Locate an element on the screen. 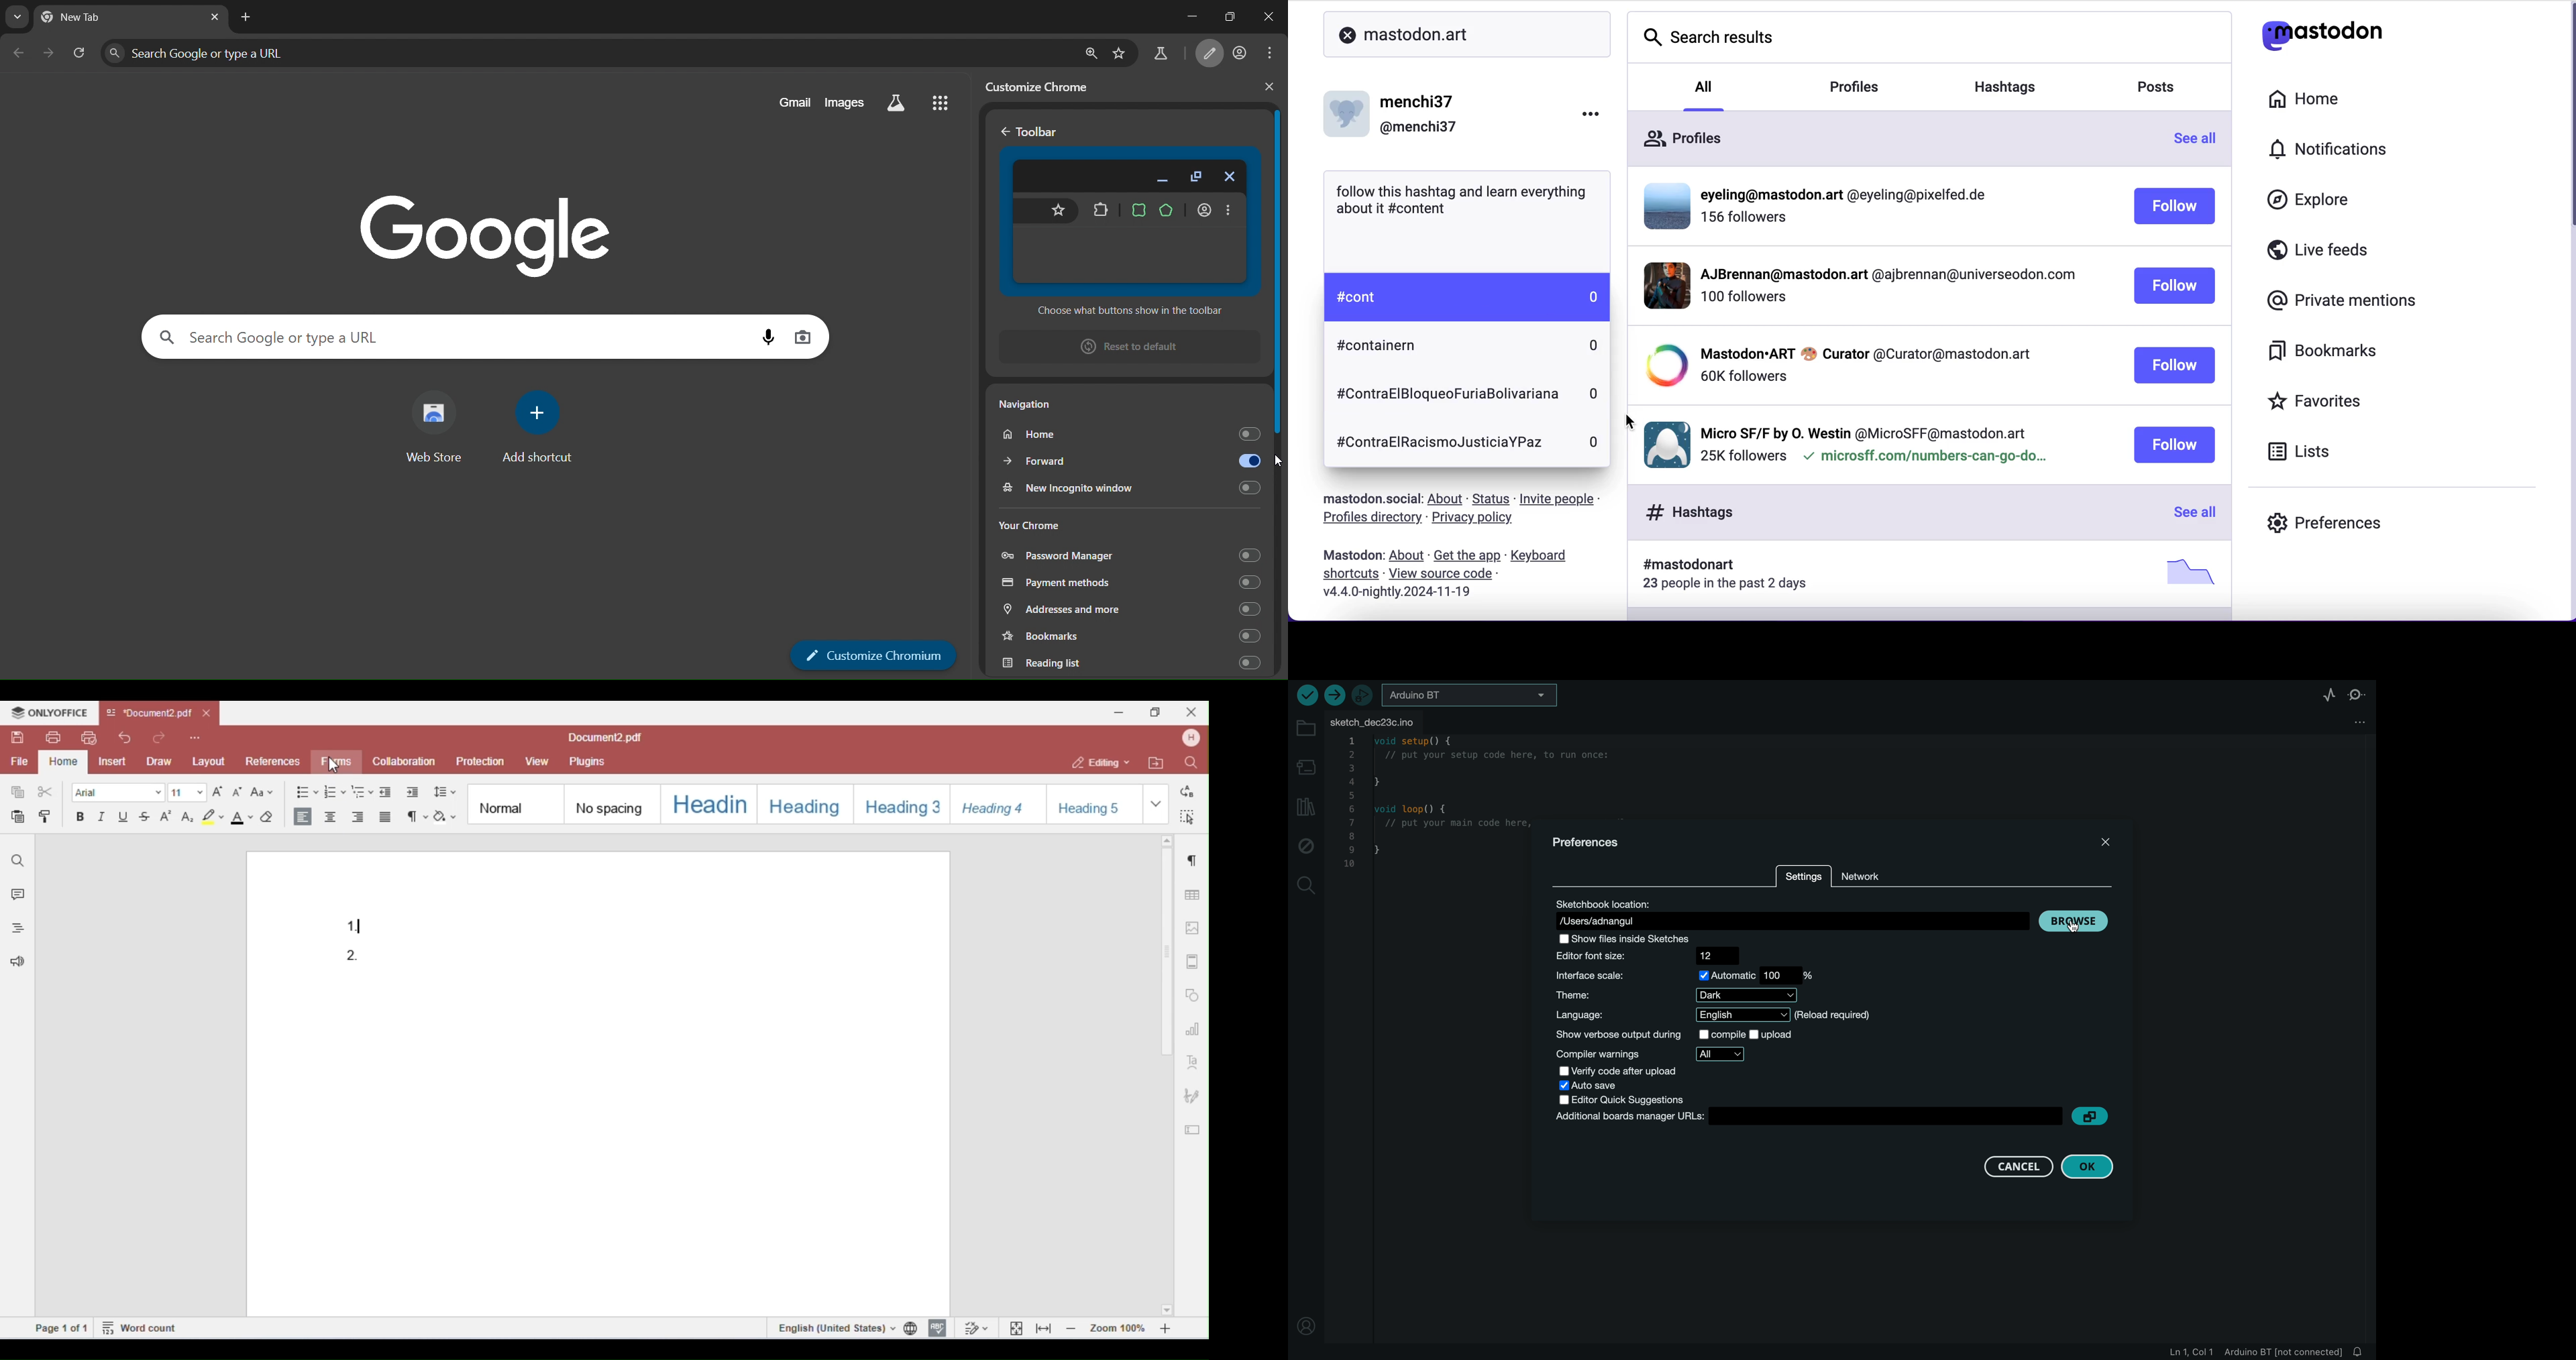 Image resolution: width=2576 pixels, height=1372 pixels. #cont is located at coordinates (1355, 301).